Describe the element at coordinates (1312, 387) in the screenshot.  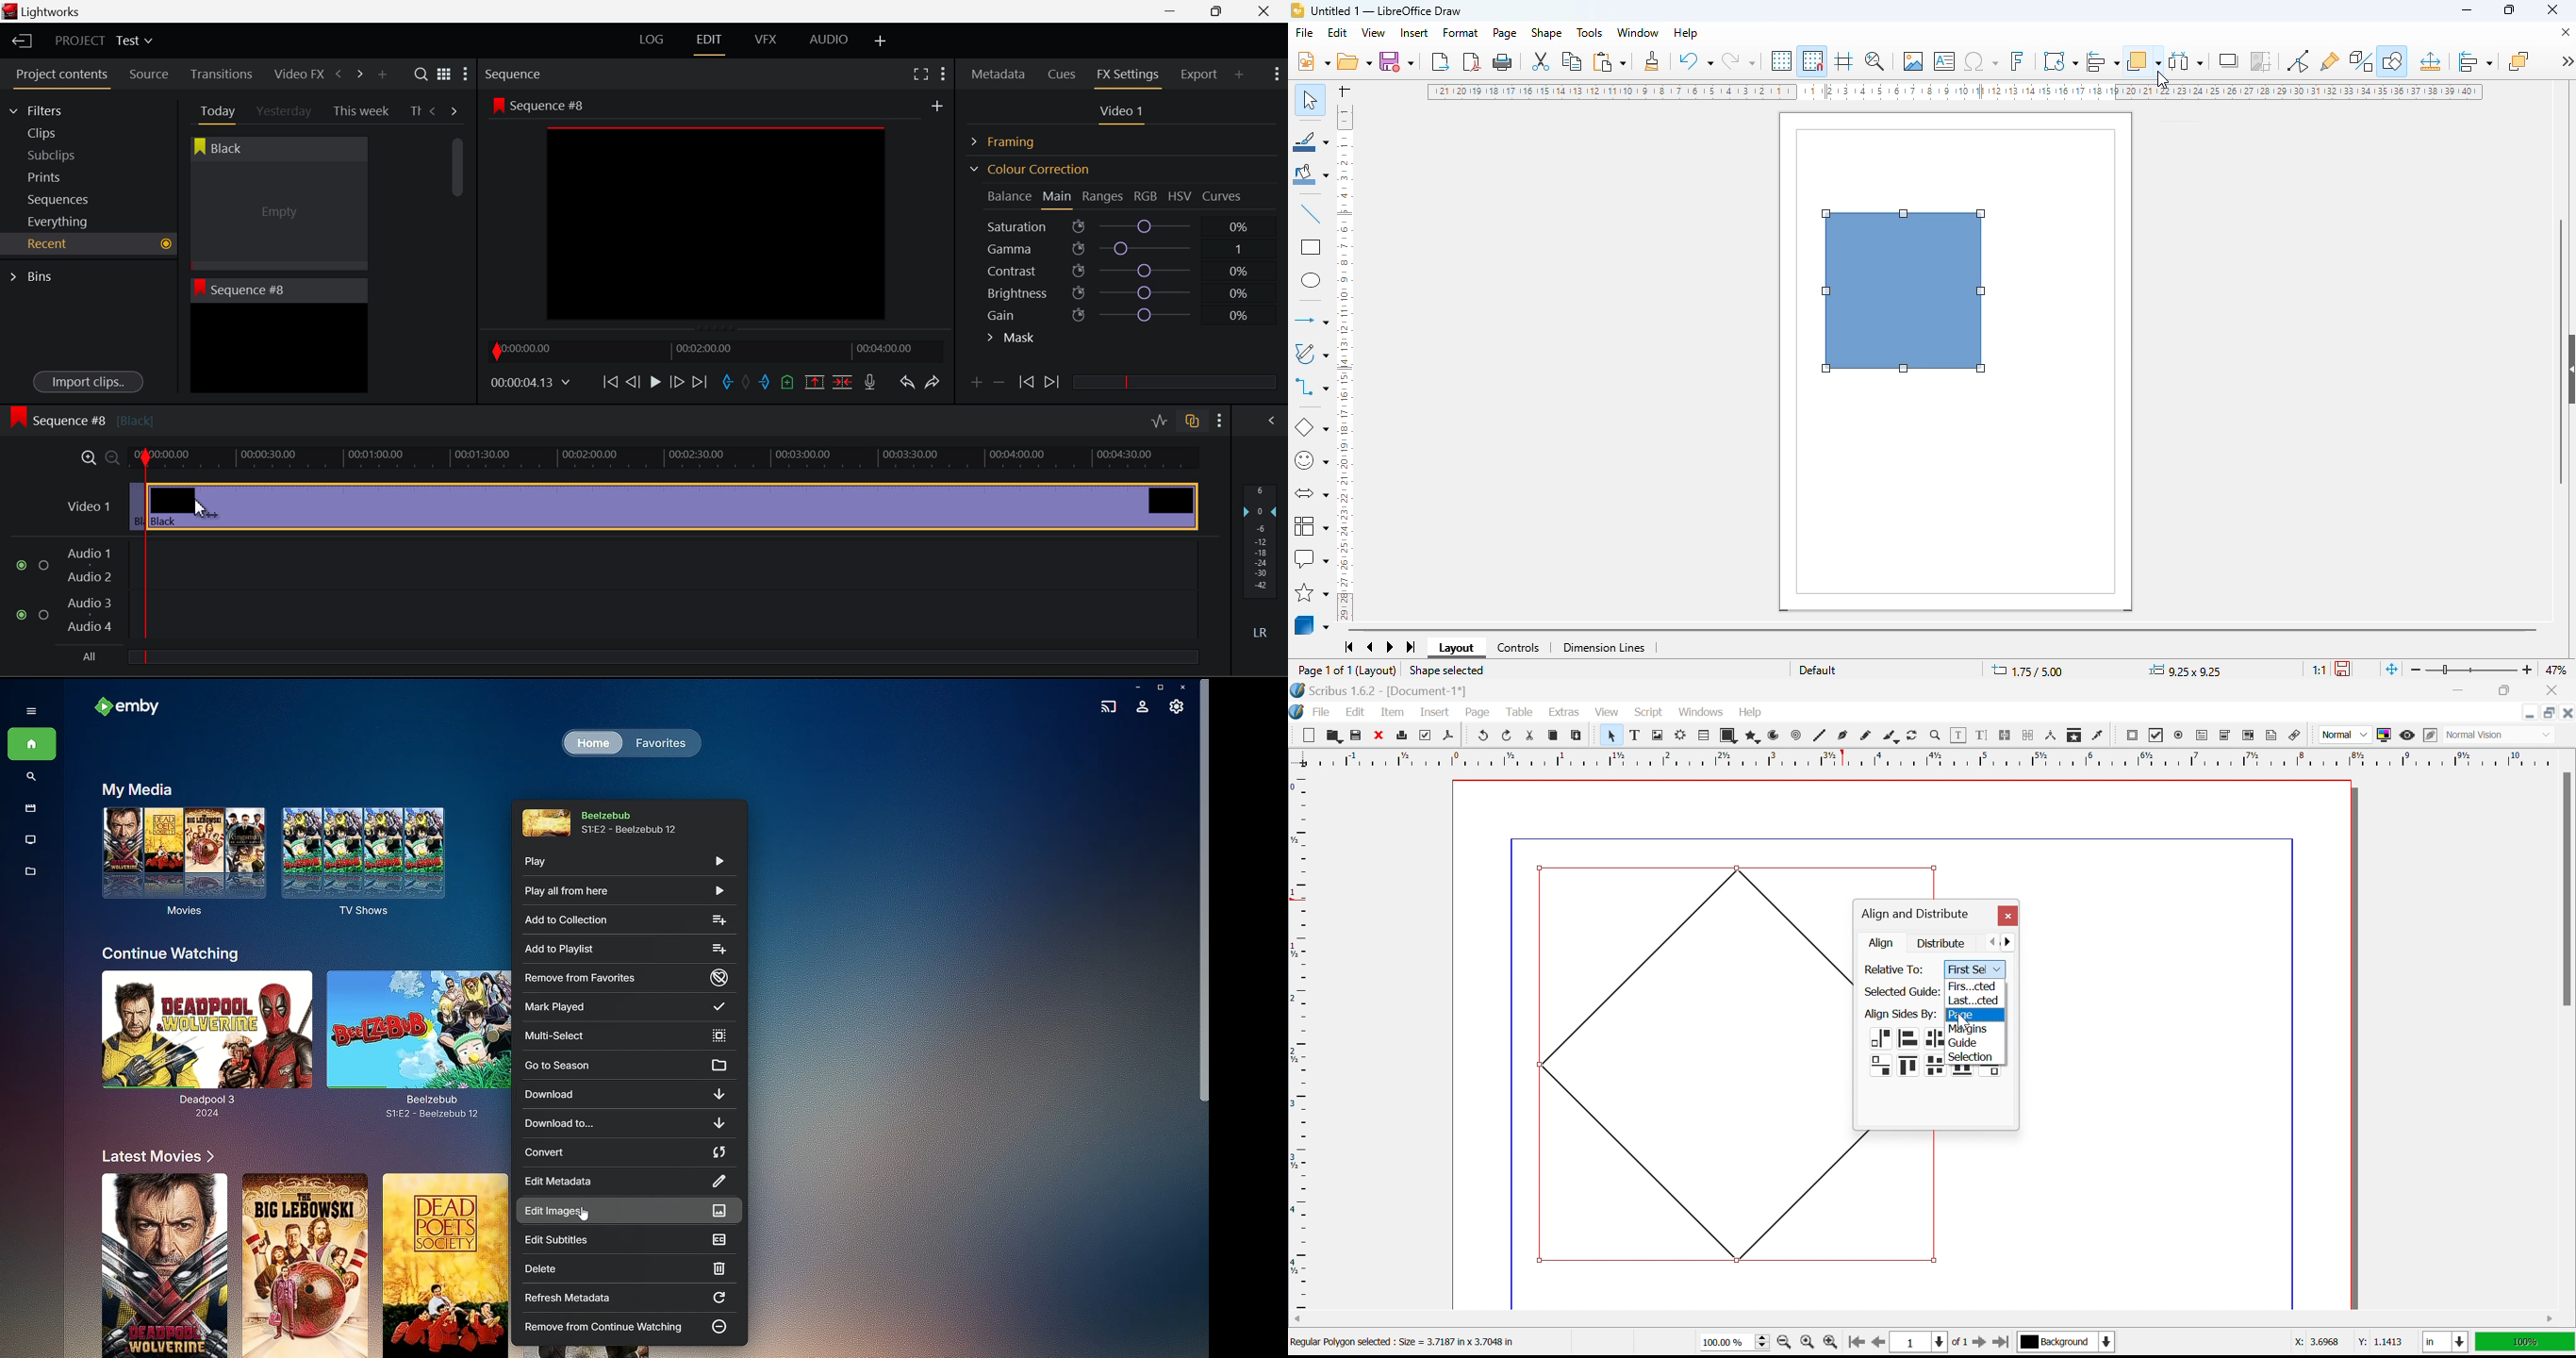
I see `connectors` at that location.